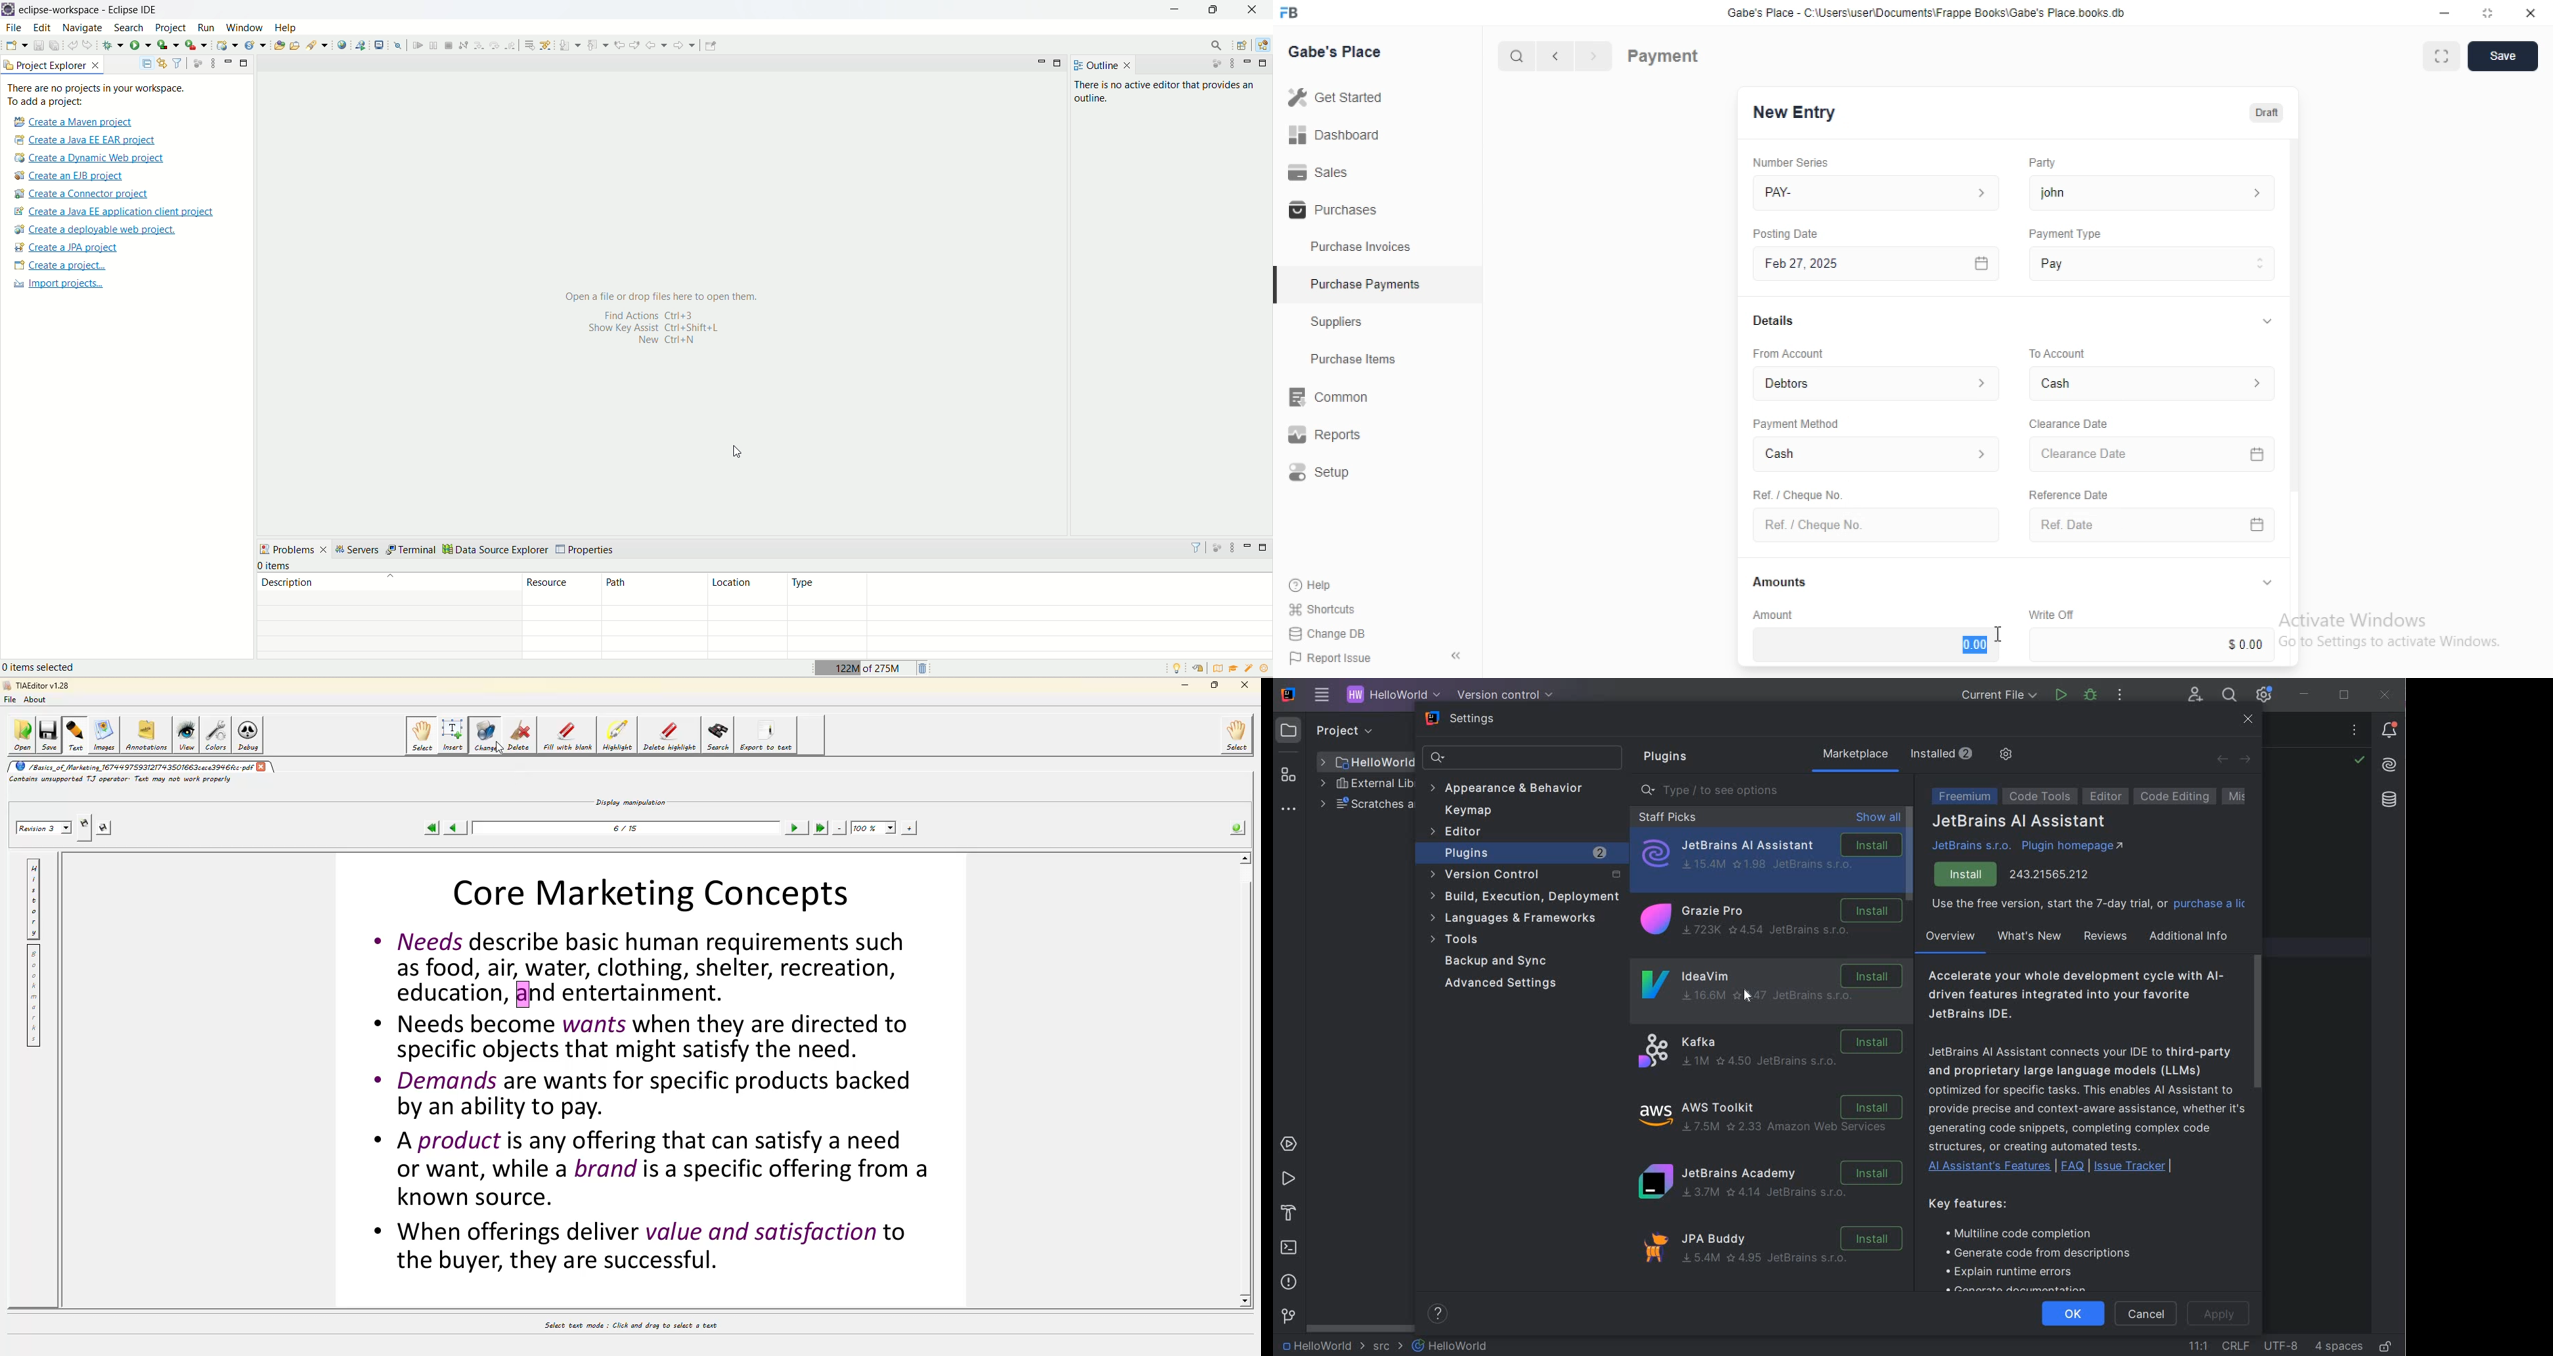 Image resolution: width=2576 pixels, height=1372 pixels. I want to click on 6/15, so click(628, 832).